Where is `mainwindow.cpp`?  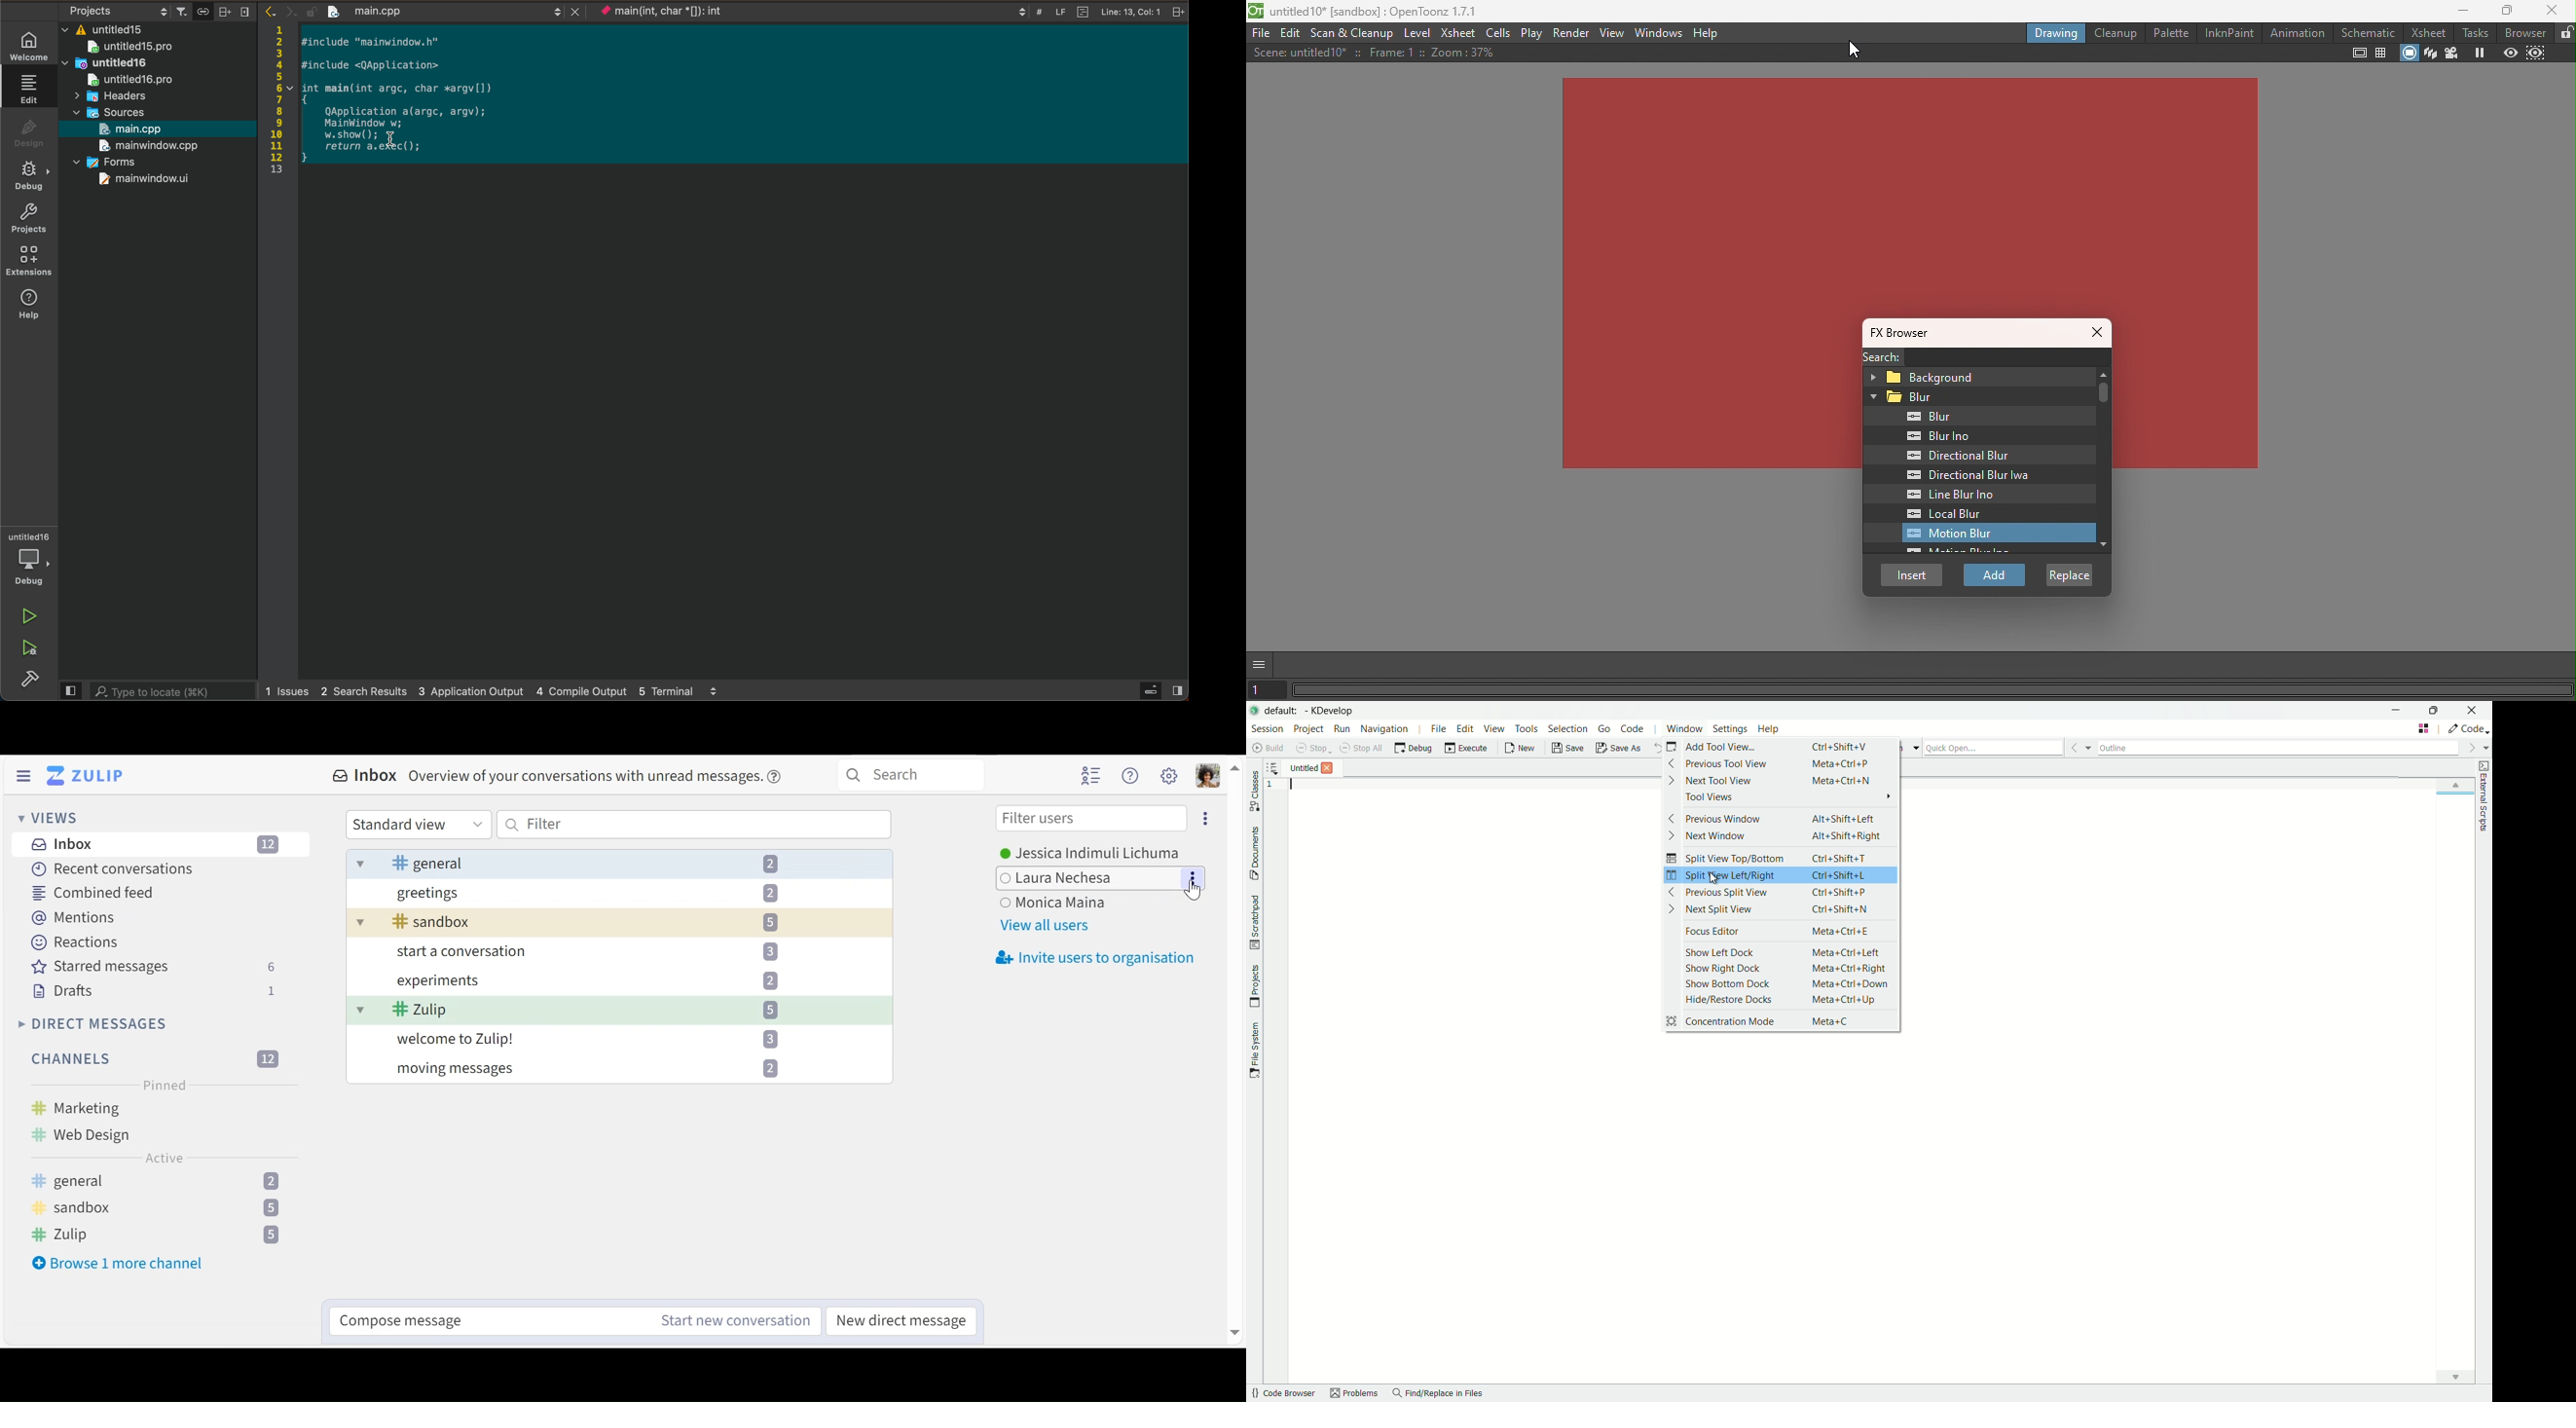
mainwindow.cpp is located at coordinates (144, 146).